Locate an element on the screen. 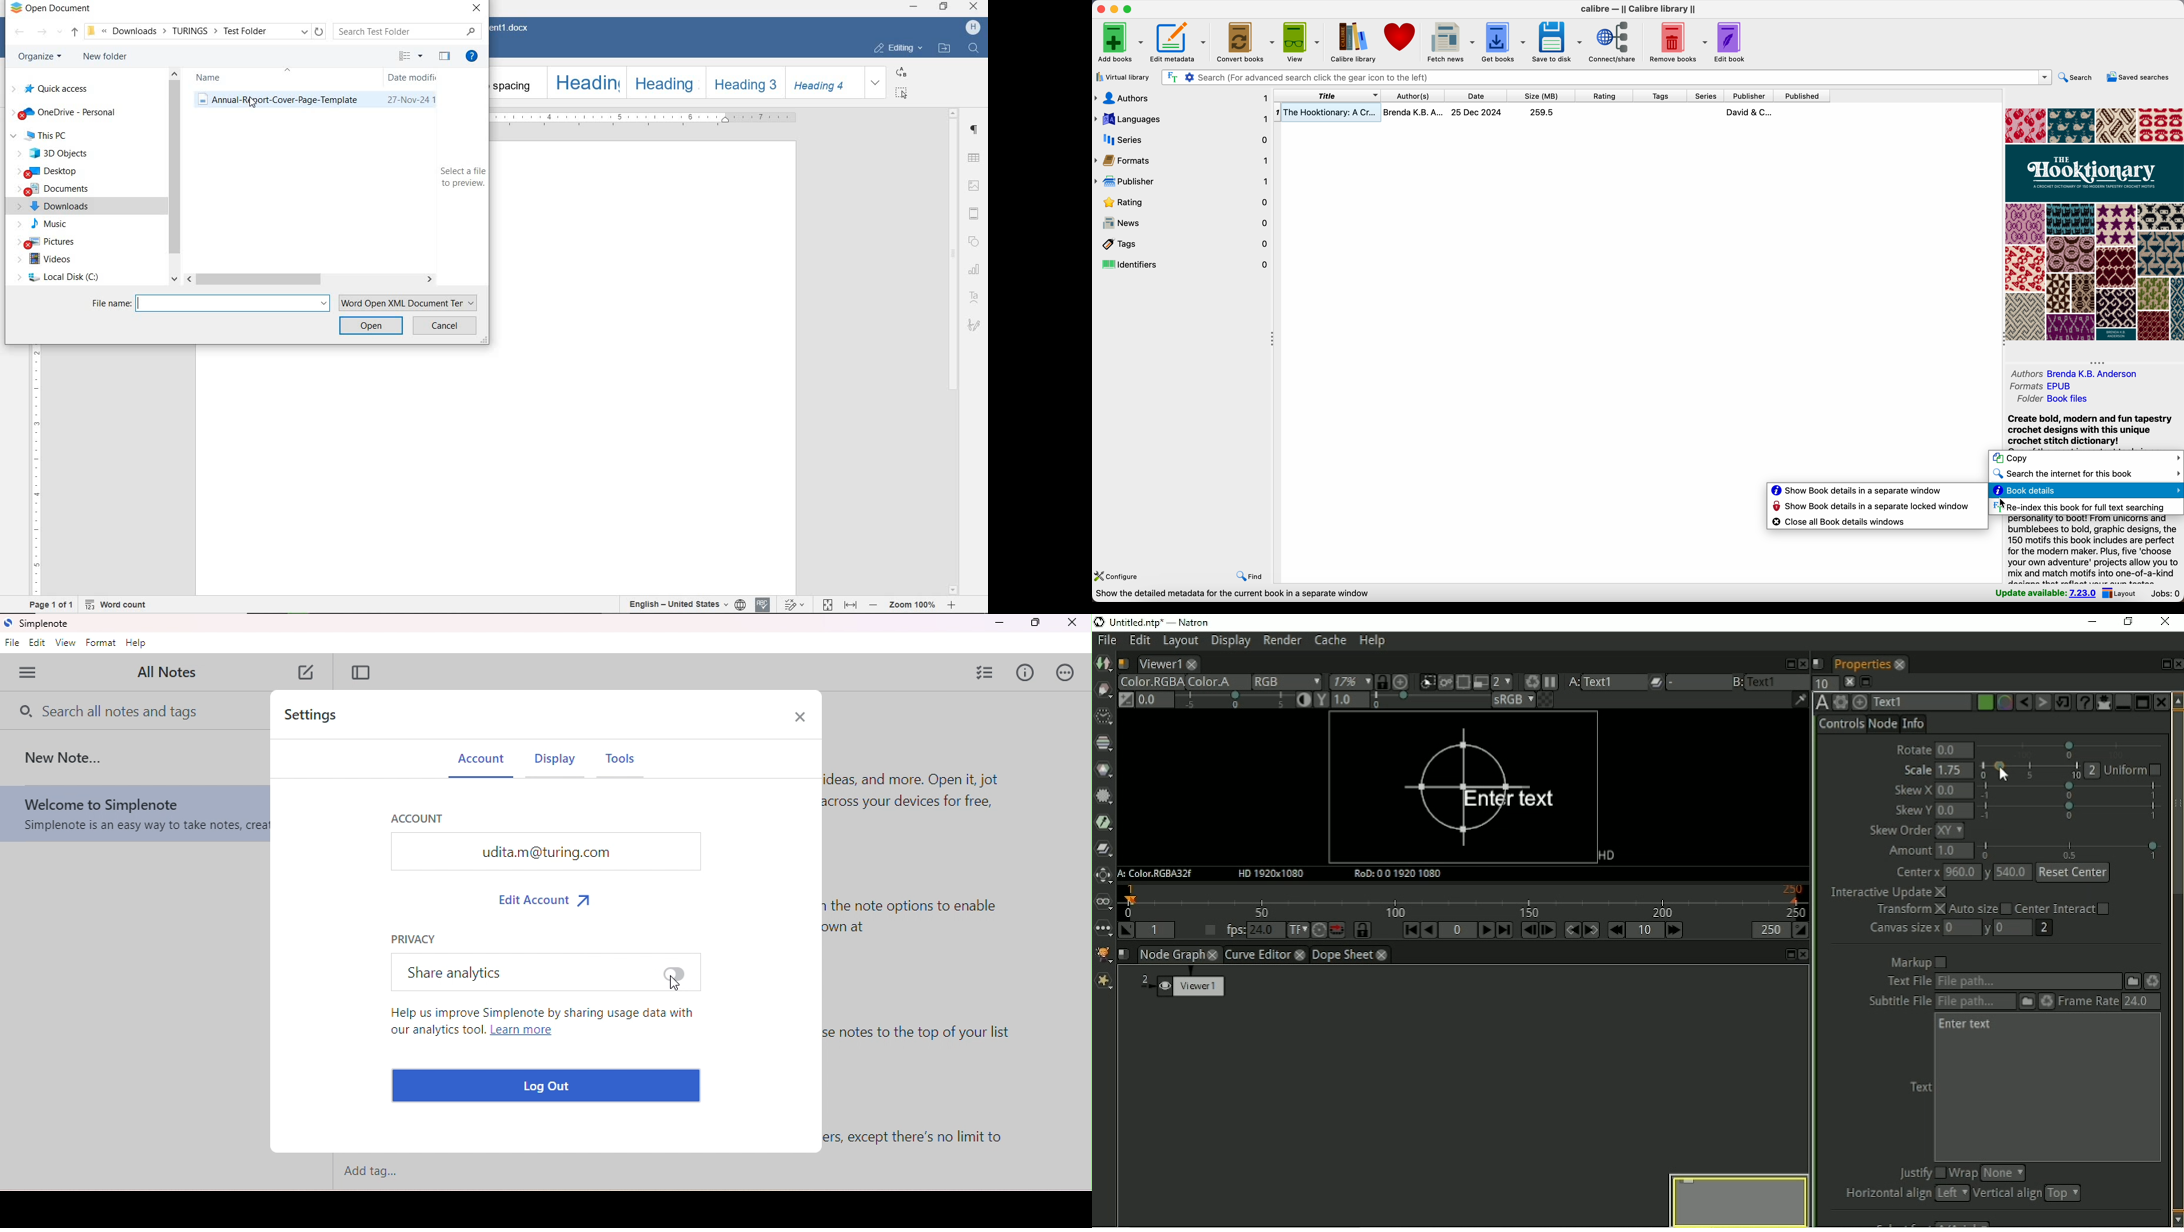  heading 4 is located at coordinates (825, 83).